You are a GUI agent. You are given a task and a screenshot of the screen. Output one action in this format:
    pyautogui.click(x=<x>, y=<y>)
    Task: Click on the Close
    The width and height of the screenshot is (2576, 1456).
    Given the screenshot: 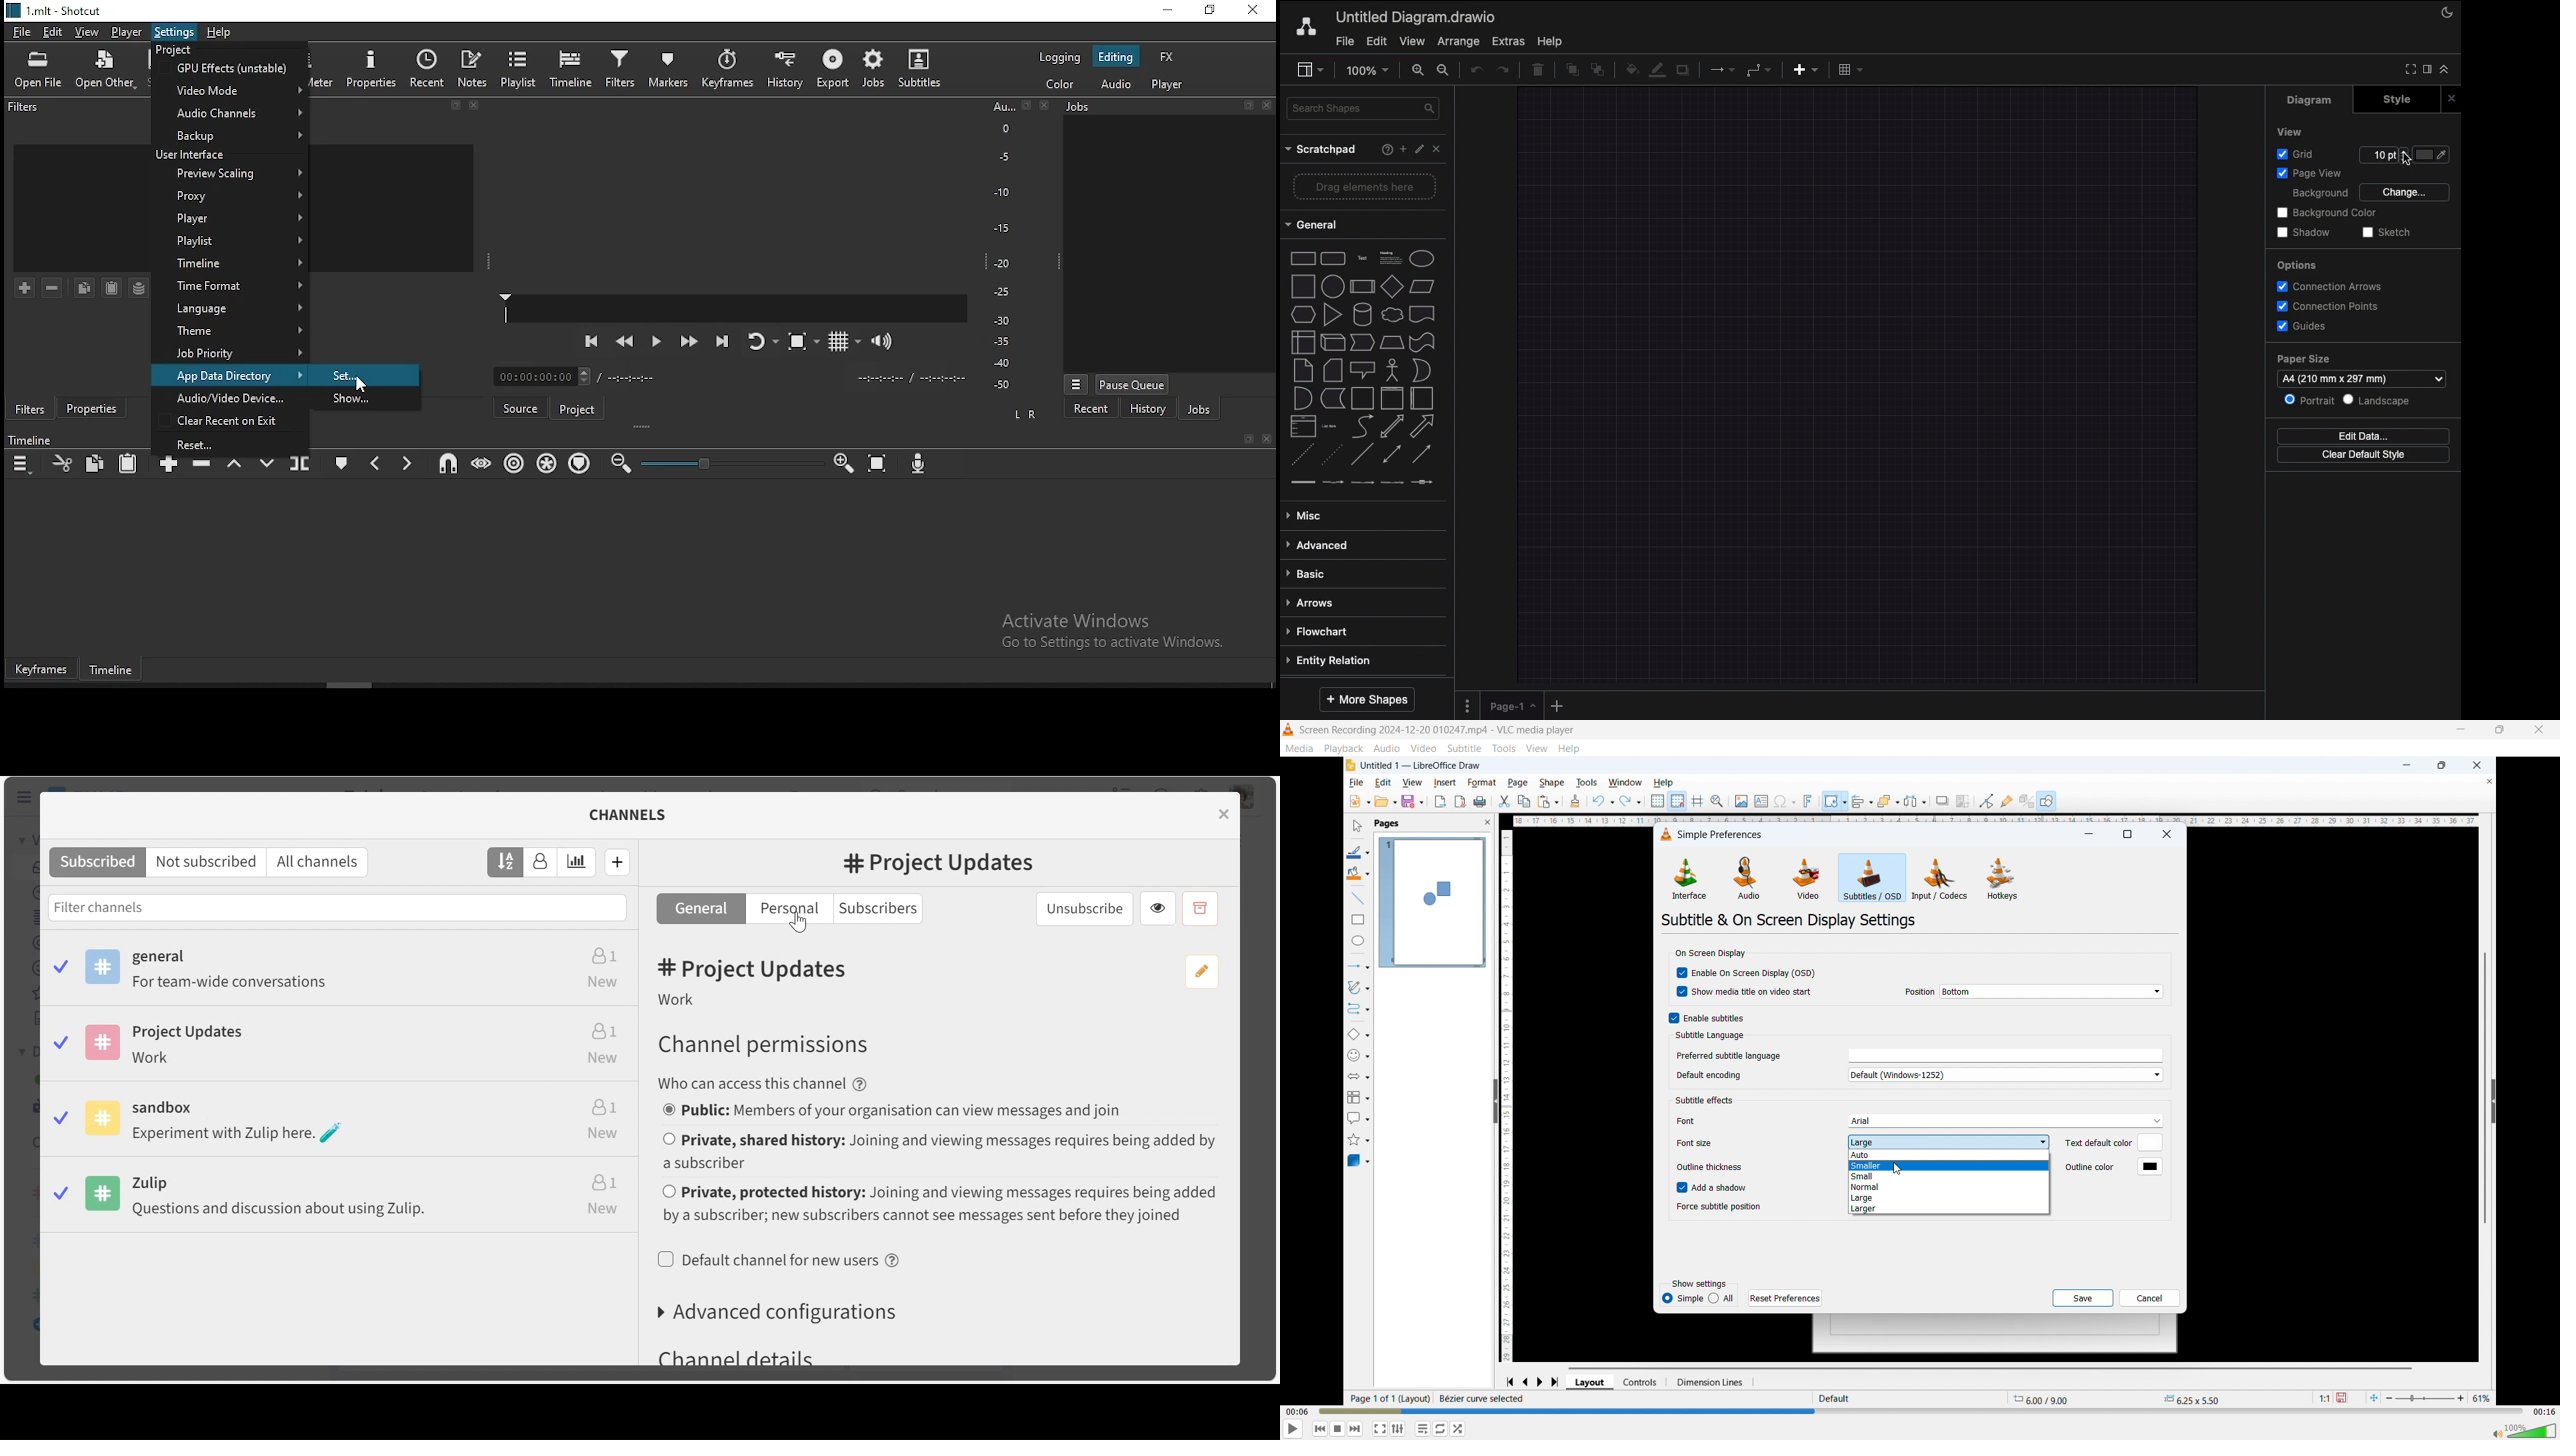 What is the action you would take?
    pyautogui.click(x=1439, y=150)
    